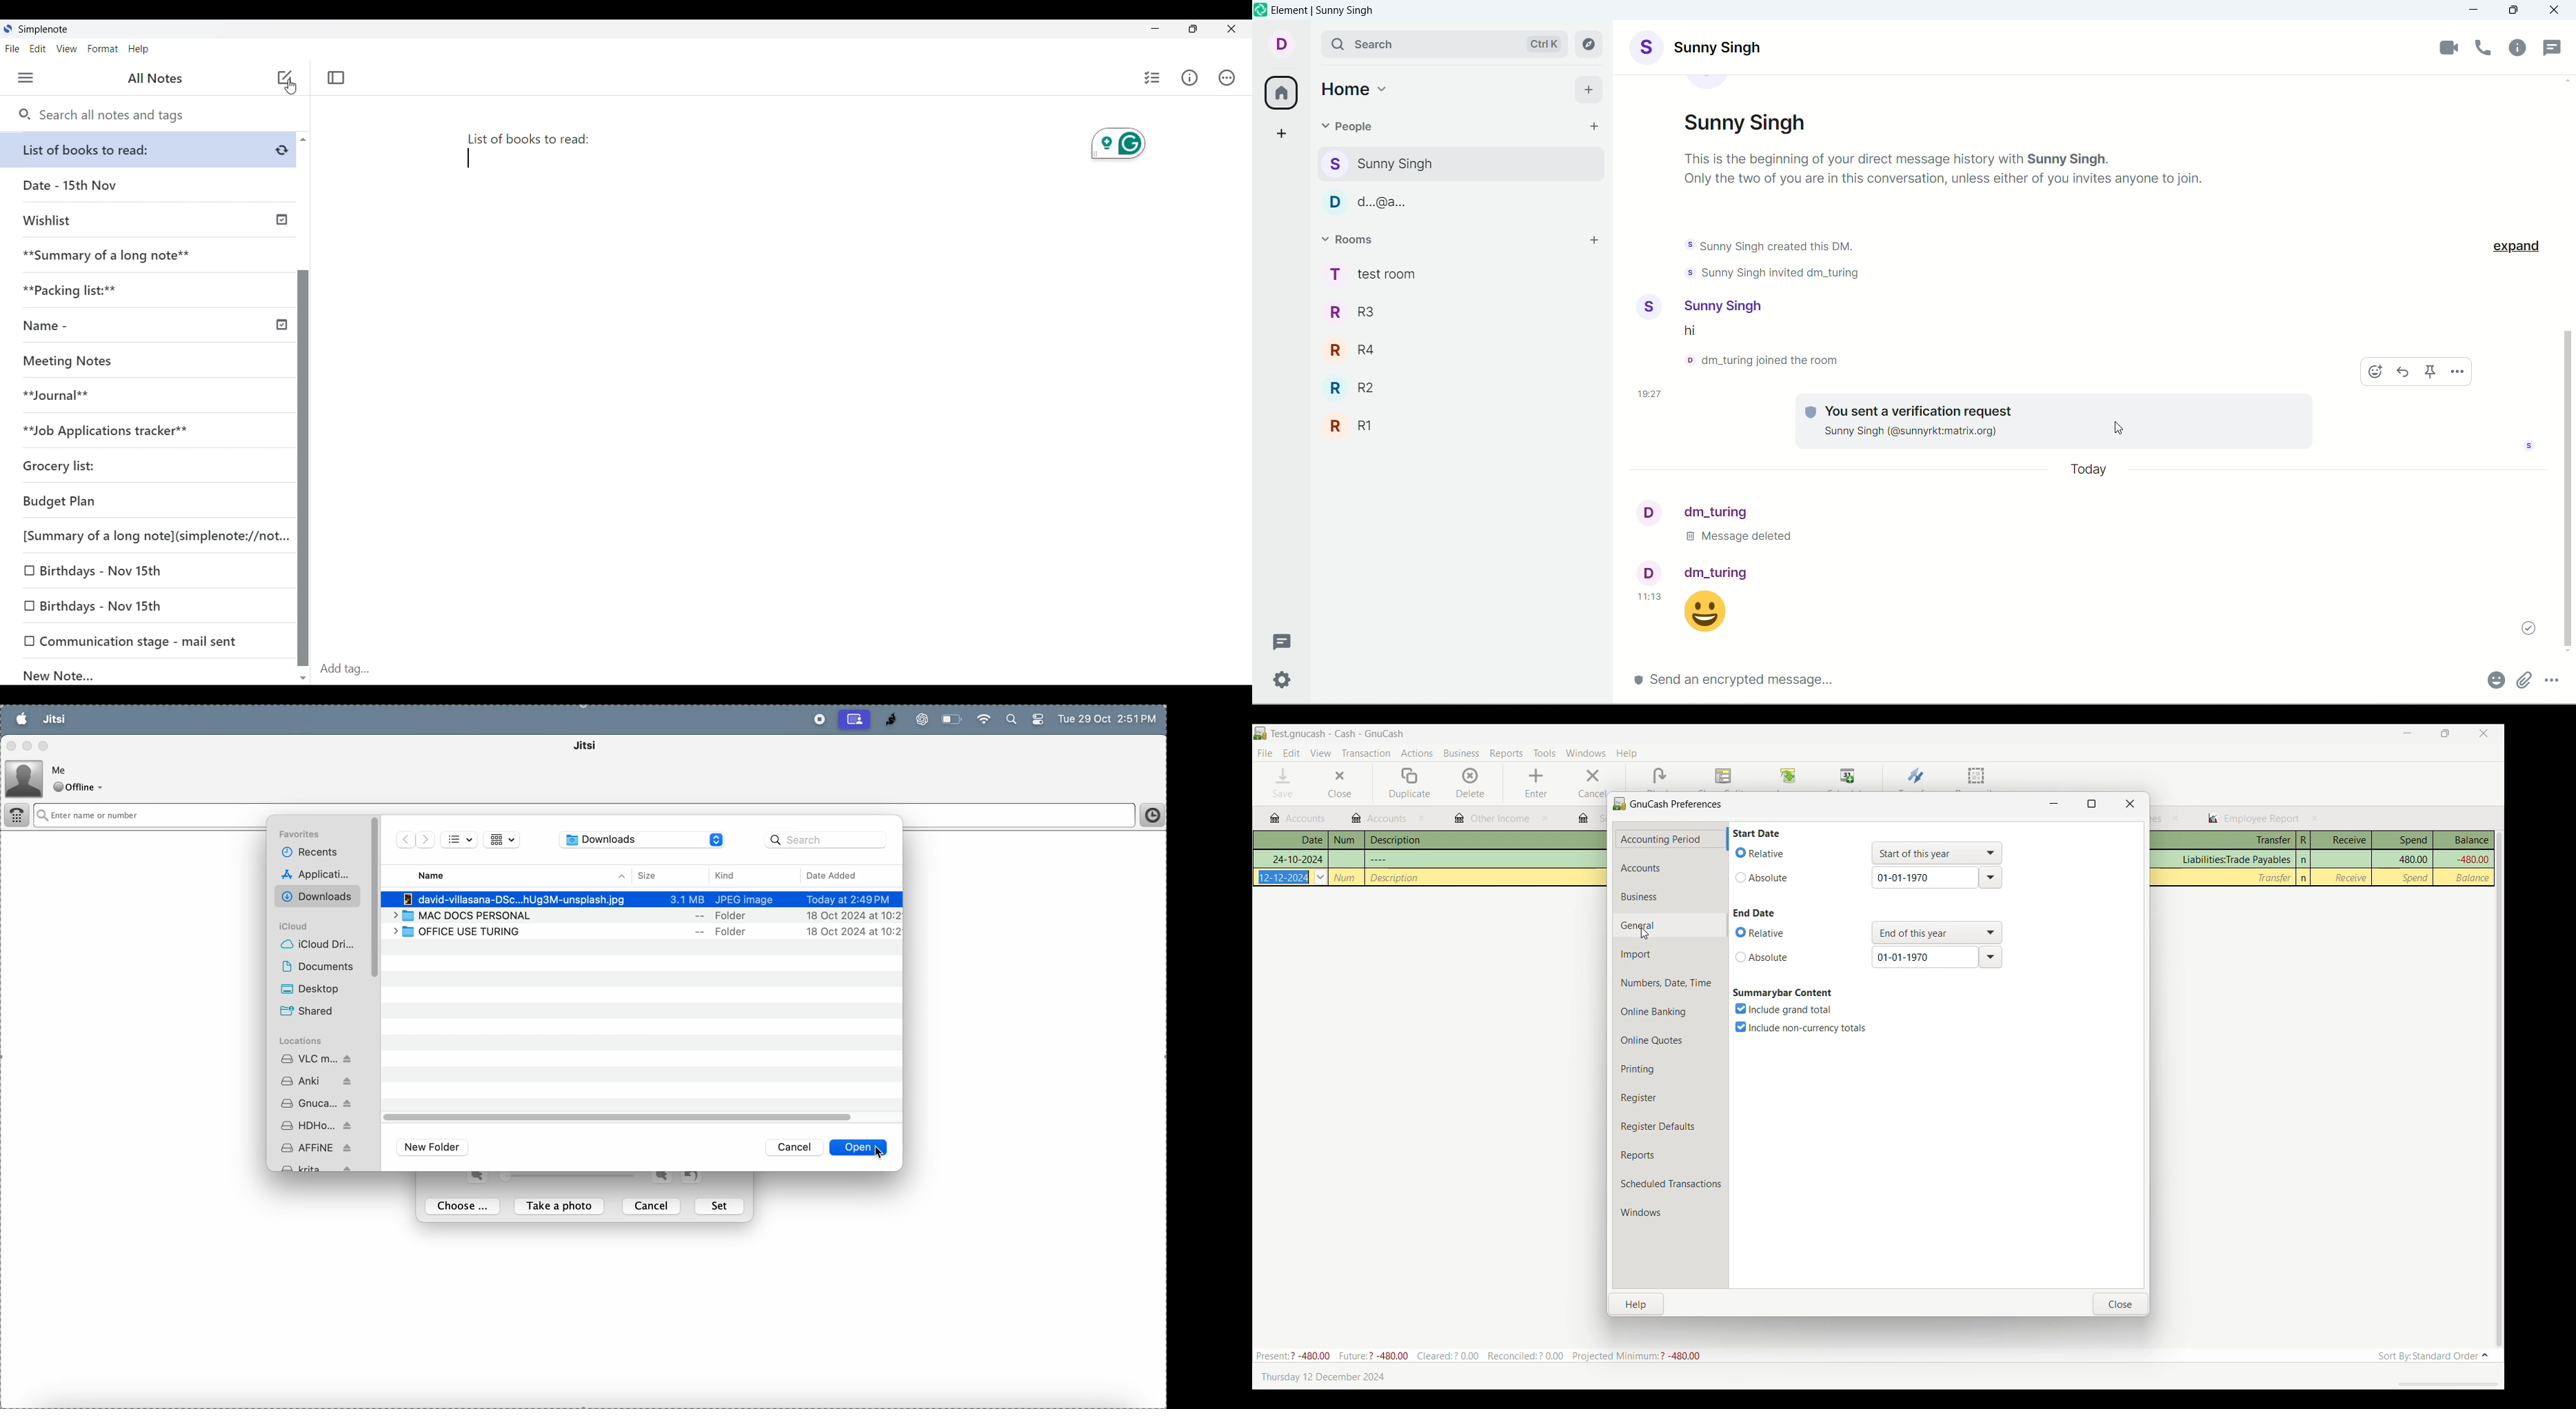  I want to click on Online banking, so click(1670, 1012).